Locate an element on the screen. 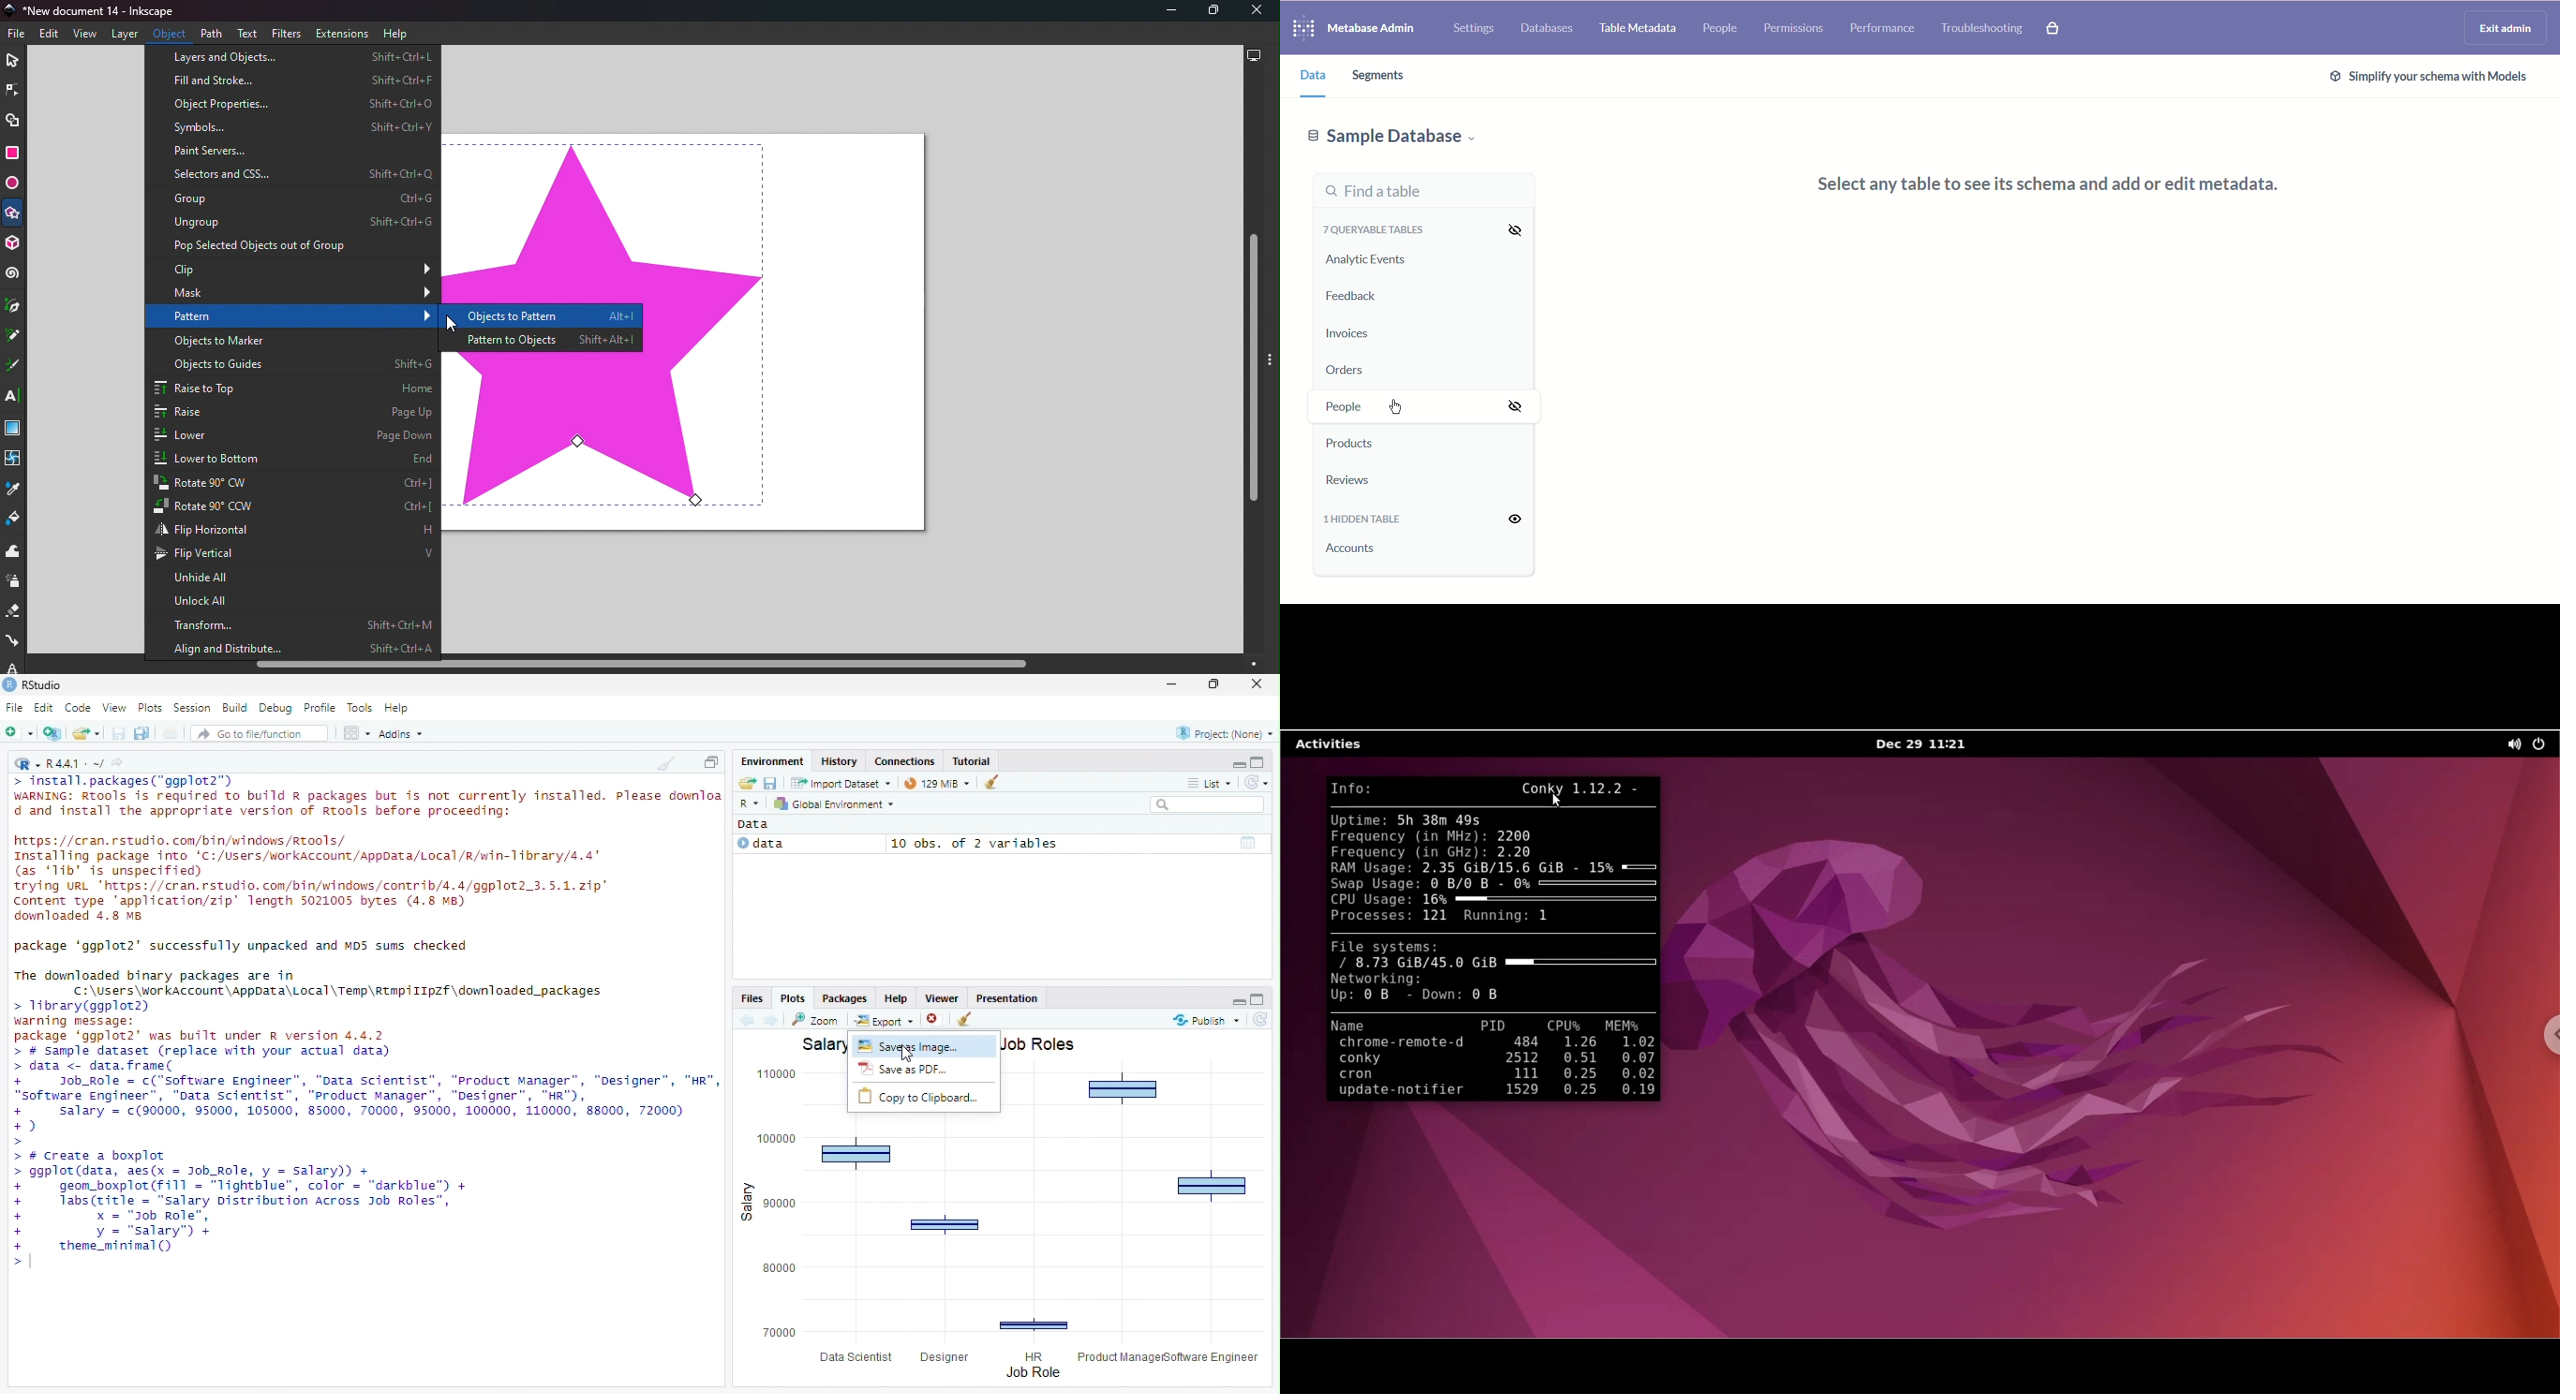  maximize is located at coordinates (1261, 999).